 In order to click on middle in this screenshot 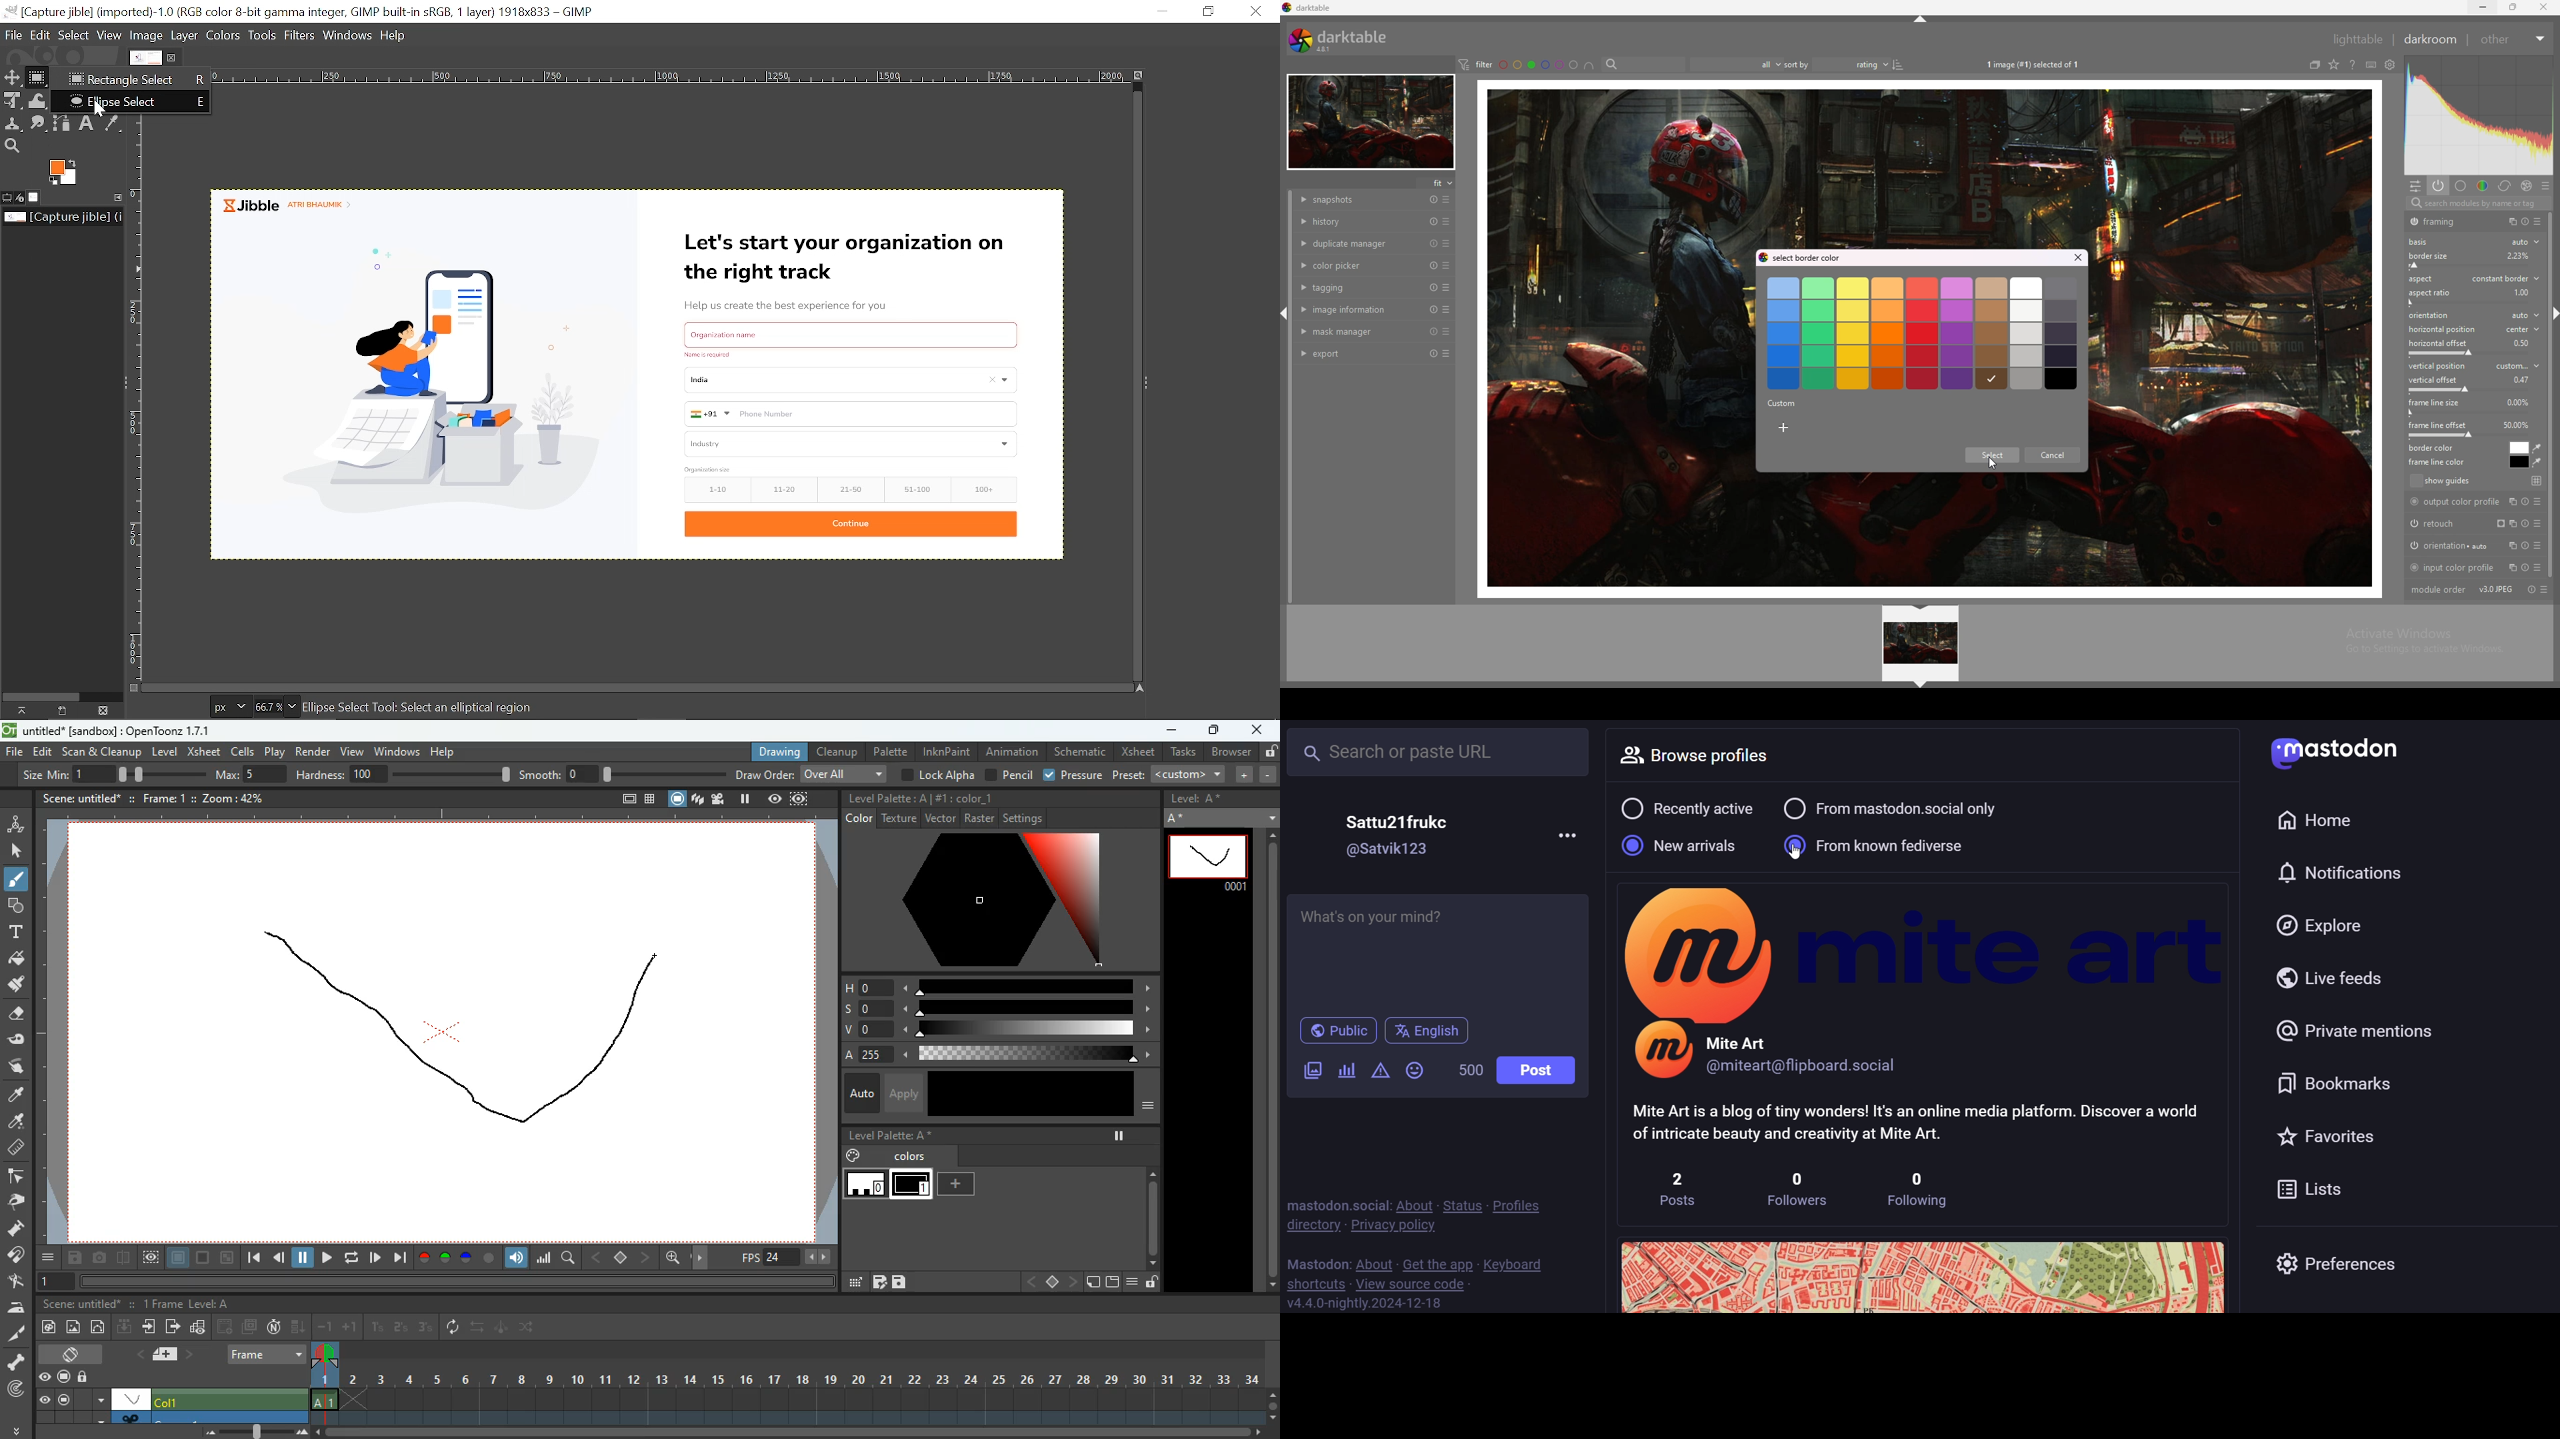, I will do `click(1053, 1282)`.